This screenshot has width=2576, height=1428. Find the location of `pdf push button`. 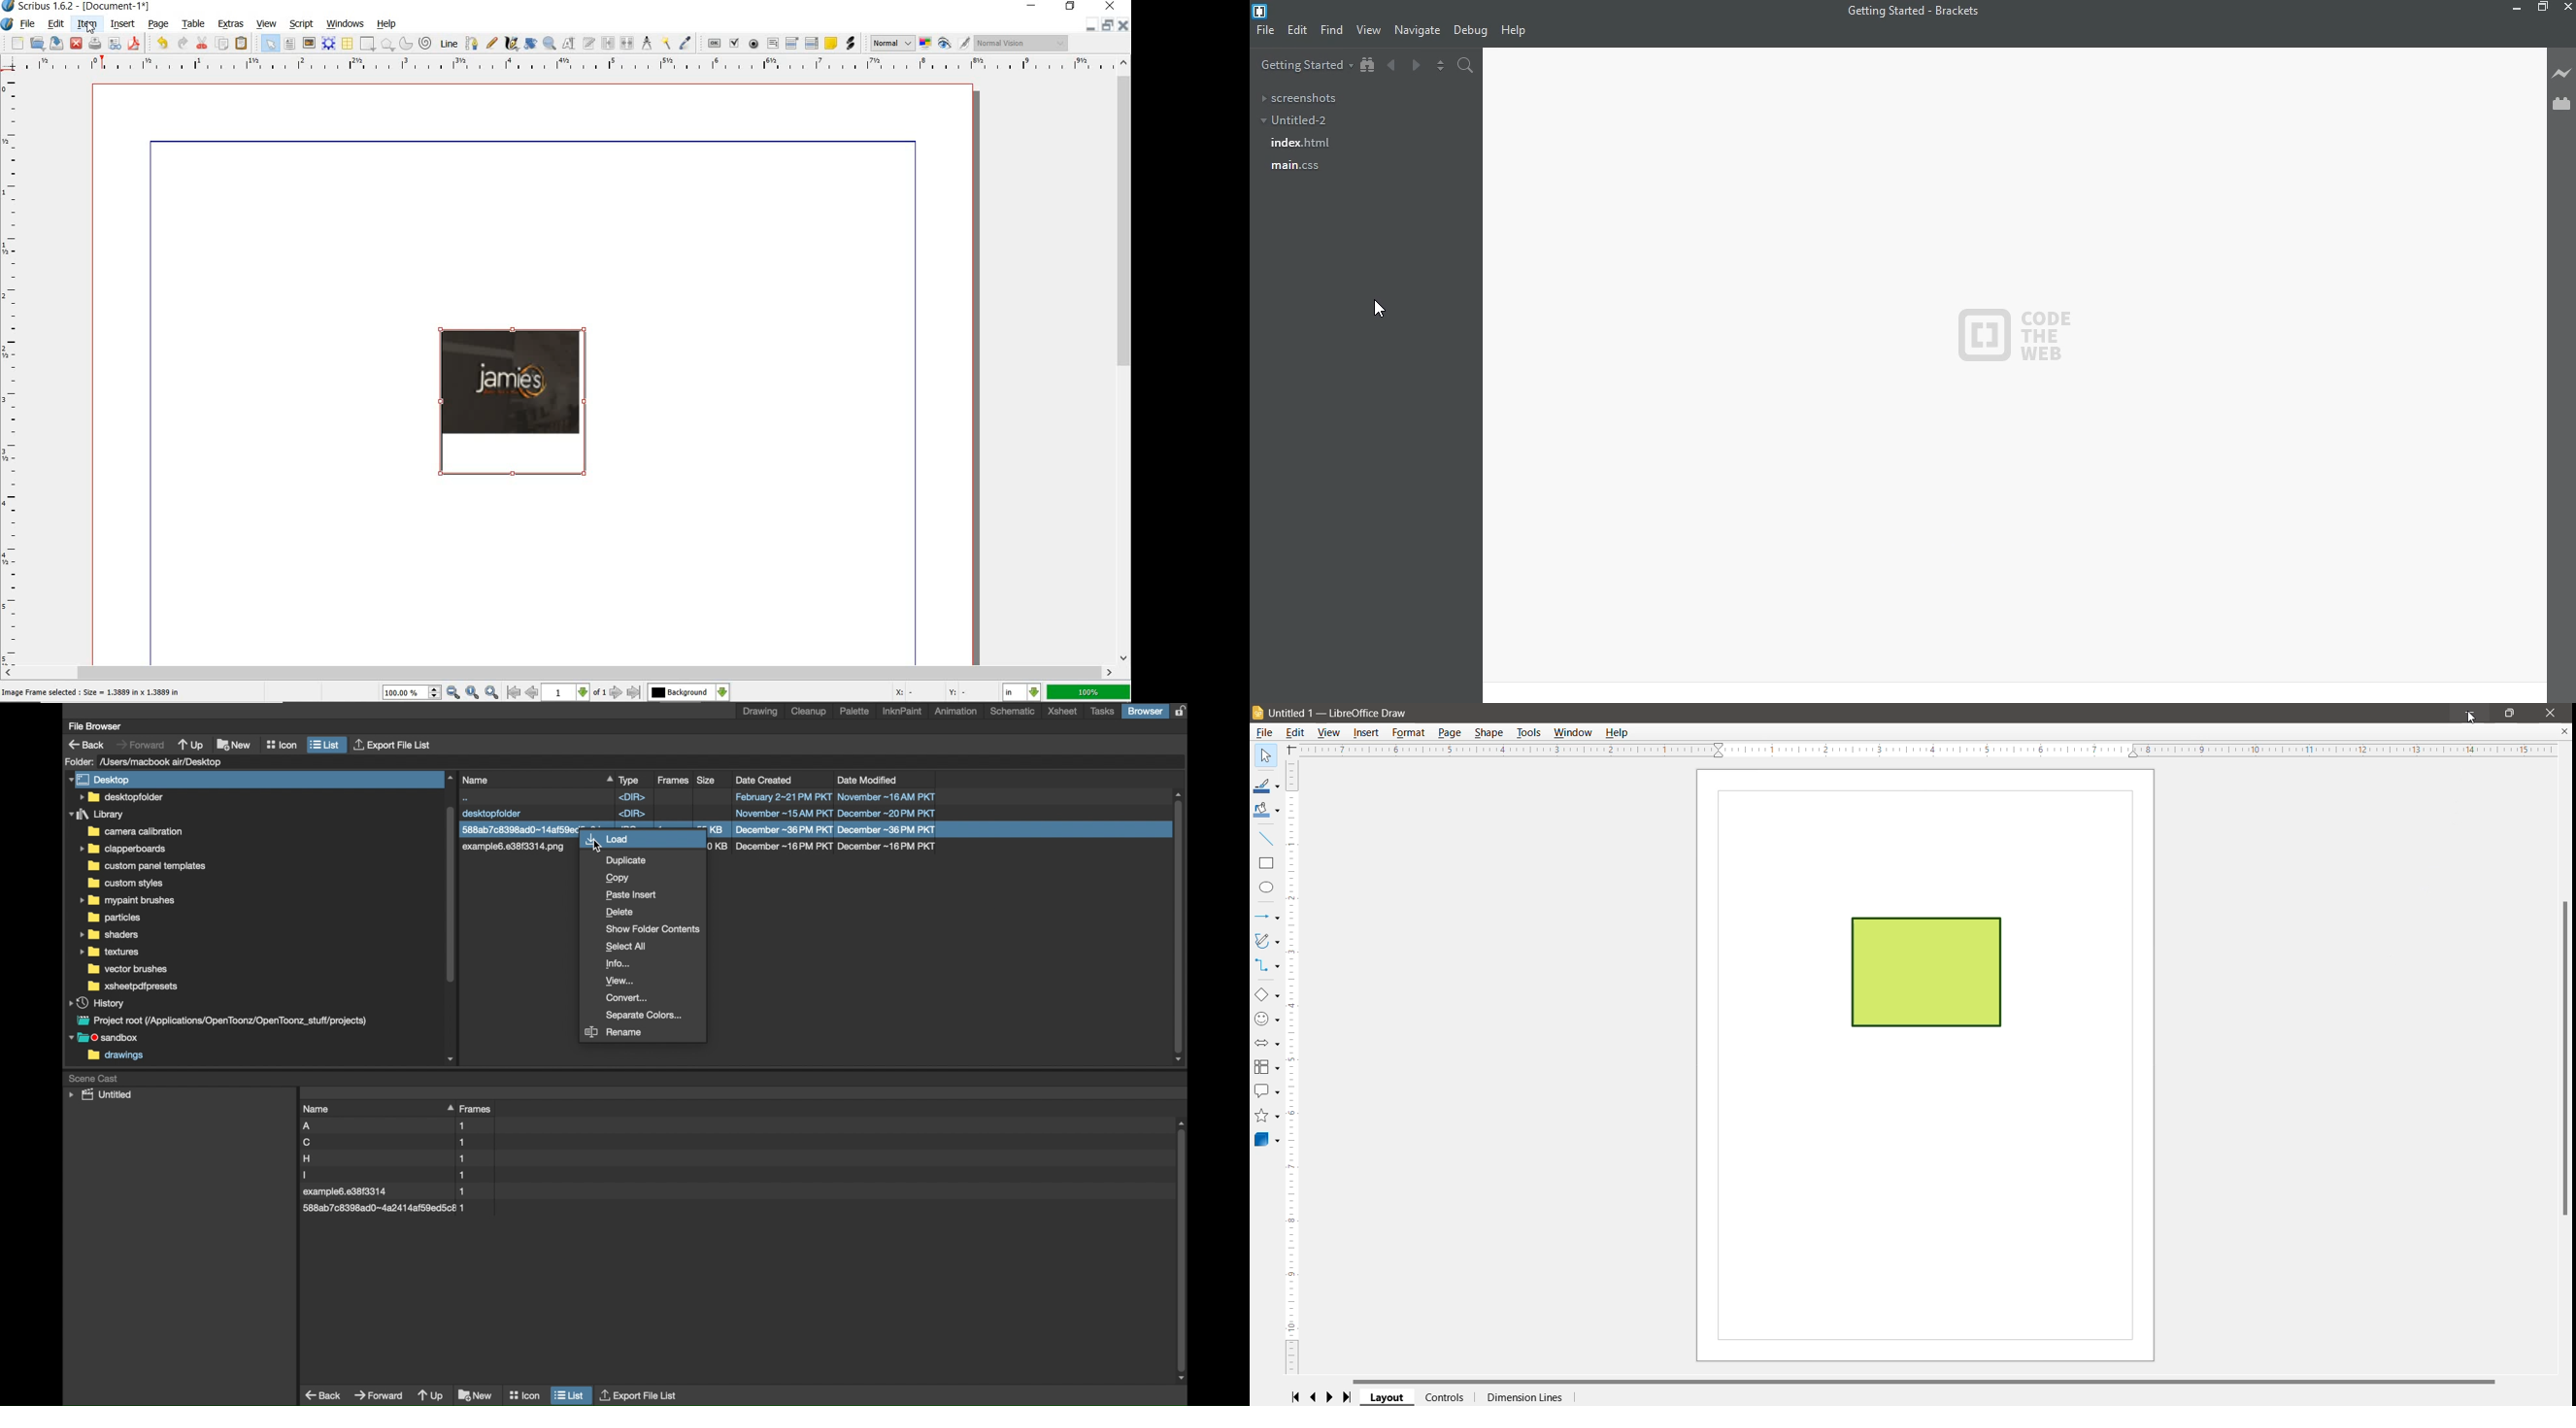

pdf push button is located at coordinates (714, 44).